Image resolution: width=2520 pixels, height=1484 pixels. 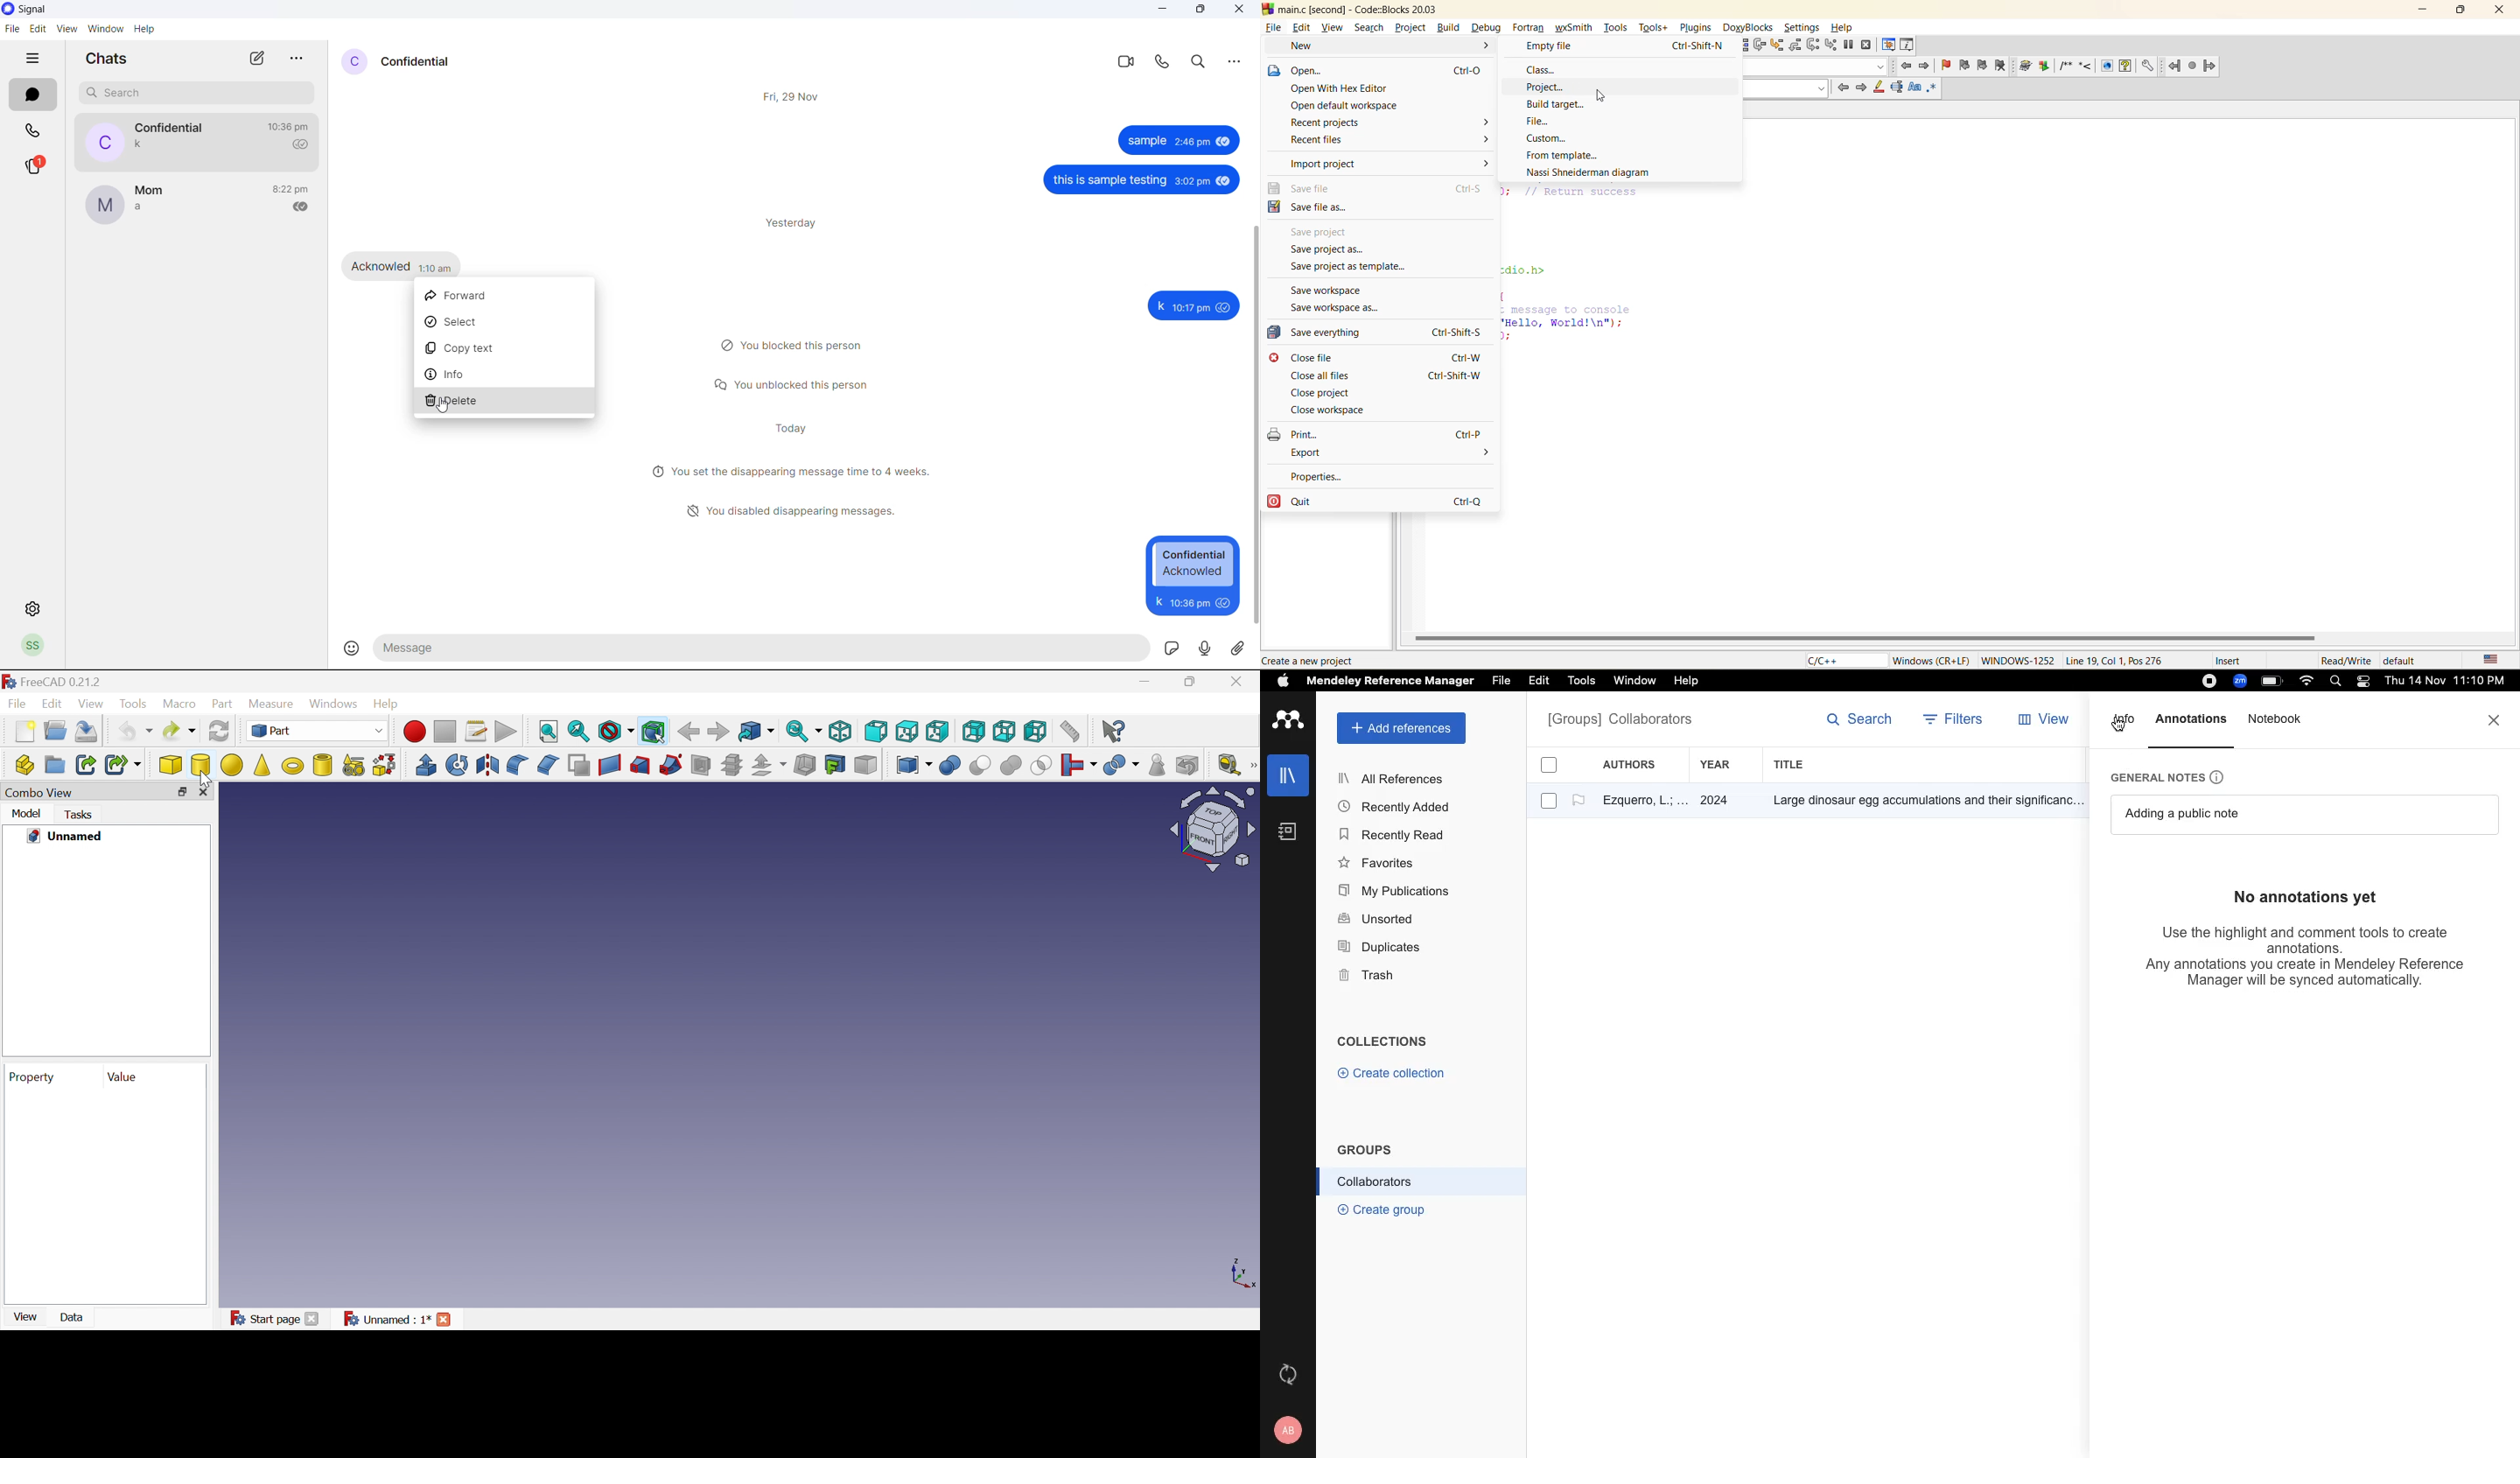 What do you see at coordinates (1328, 409) in the screenshot?
I see `close workspace` at bounding box center [1328, 409].